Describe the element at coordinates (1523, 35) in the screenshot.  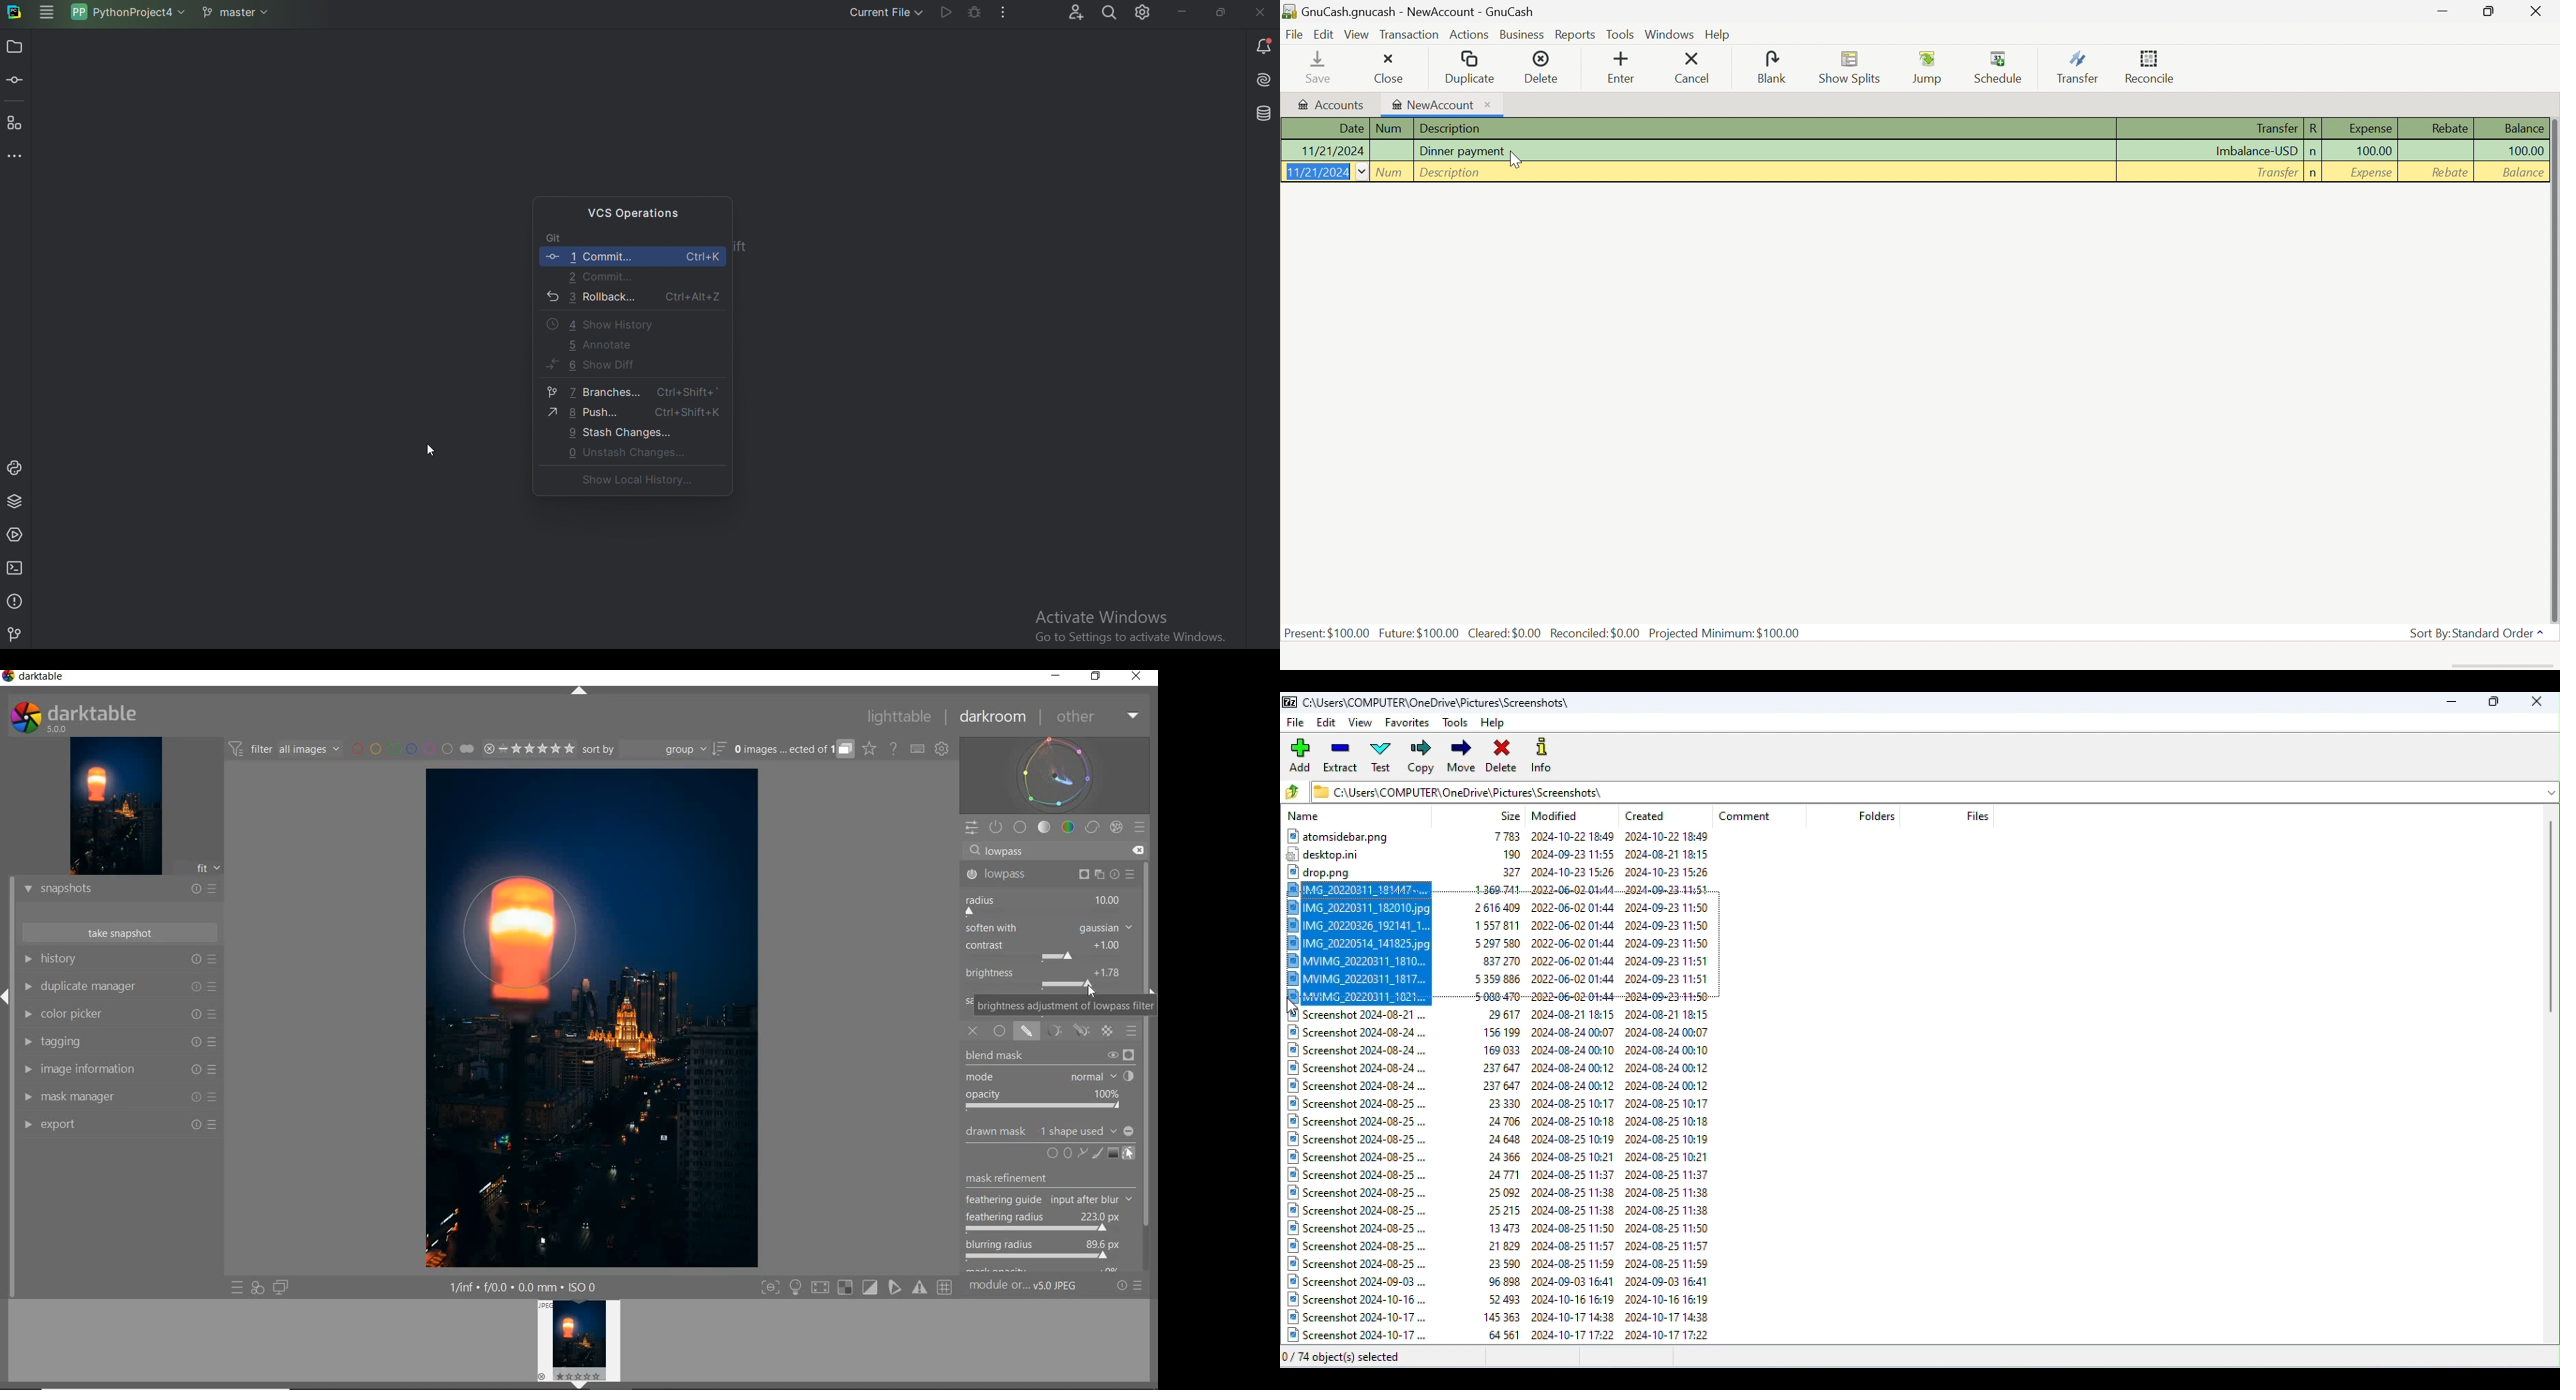
I see `Business` at that location.